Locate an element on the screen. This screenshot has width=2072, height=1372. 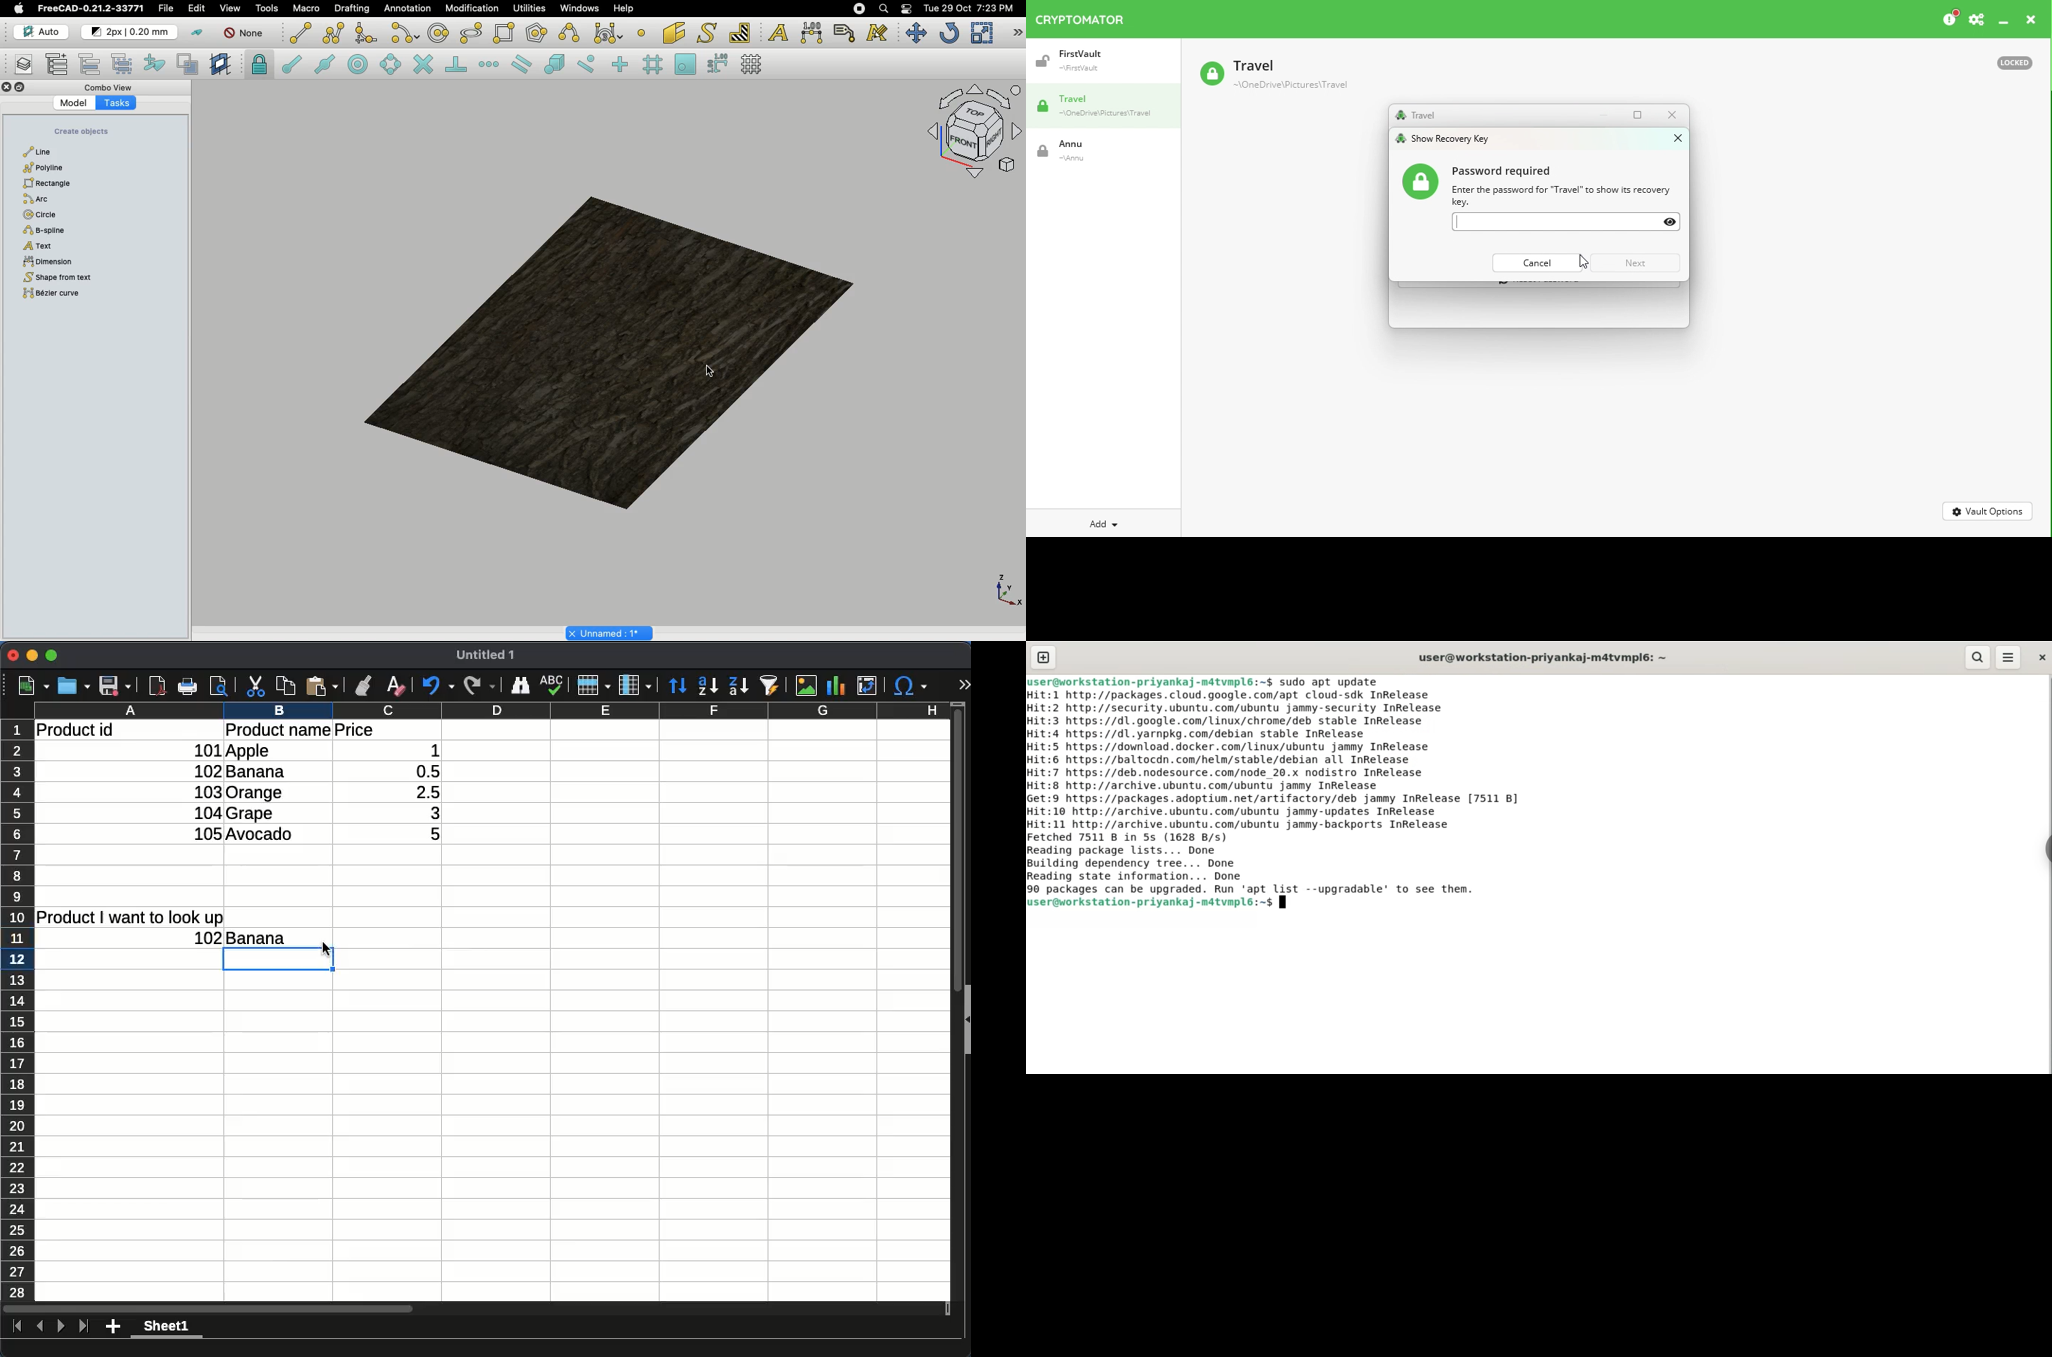
Object is located at coordinates (594, 329).